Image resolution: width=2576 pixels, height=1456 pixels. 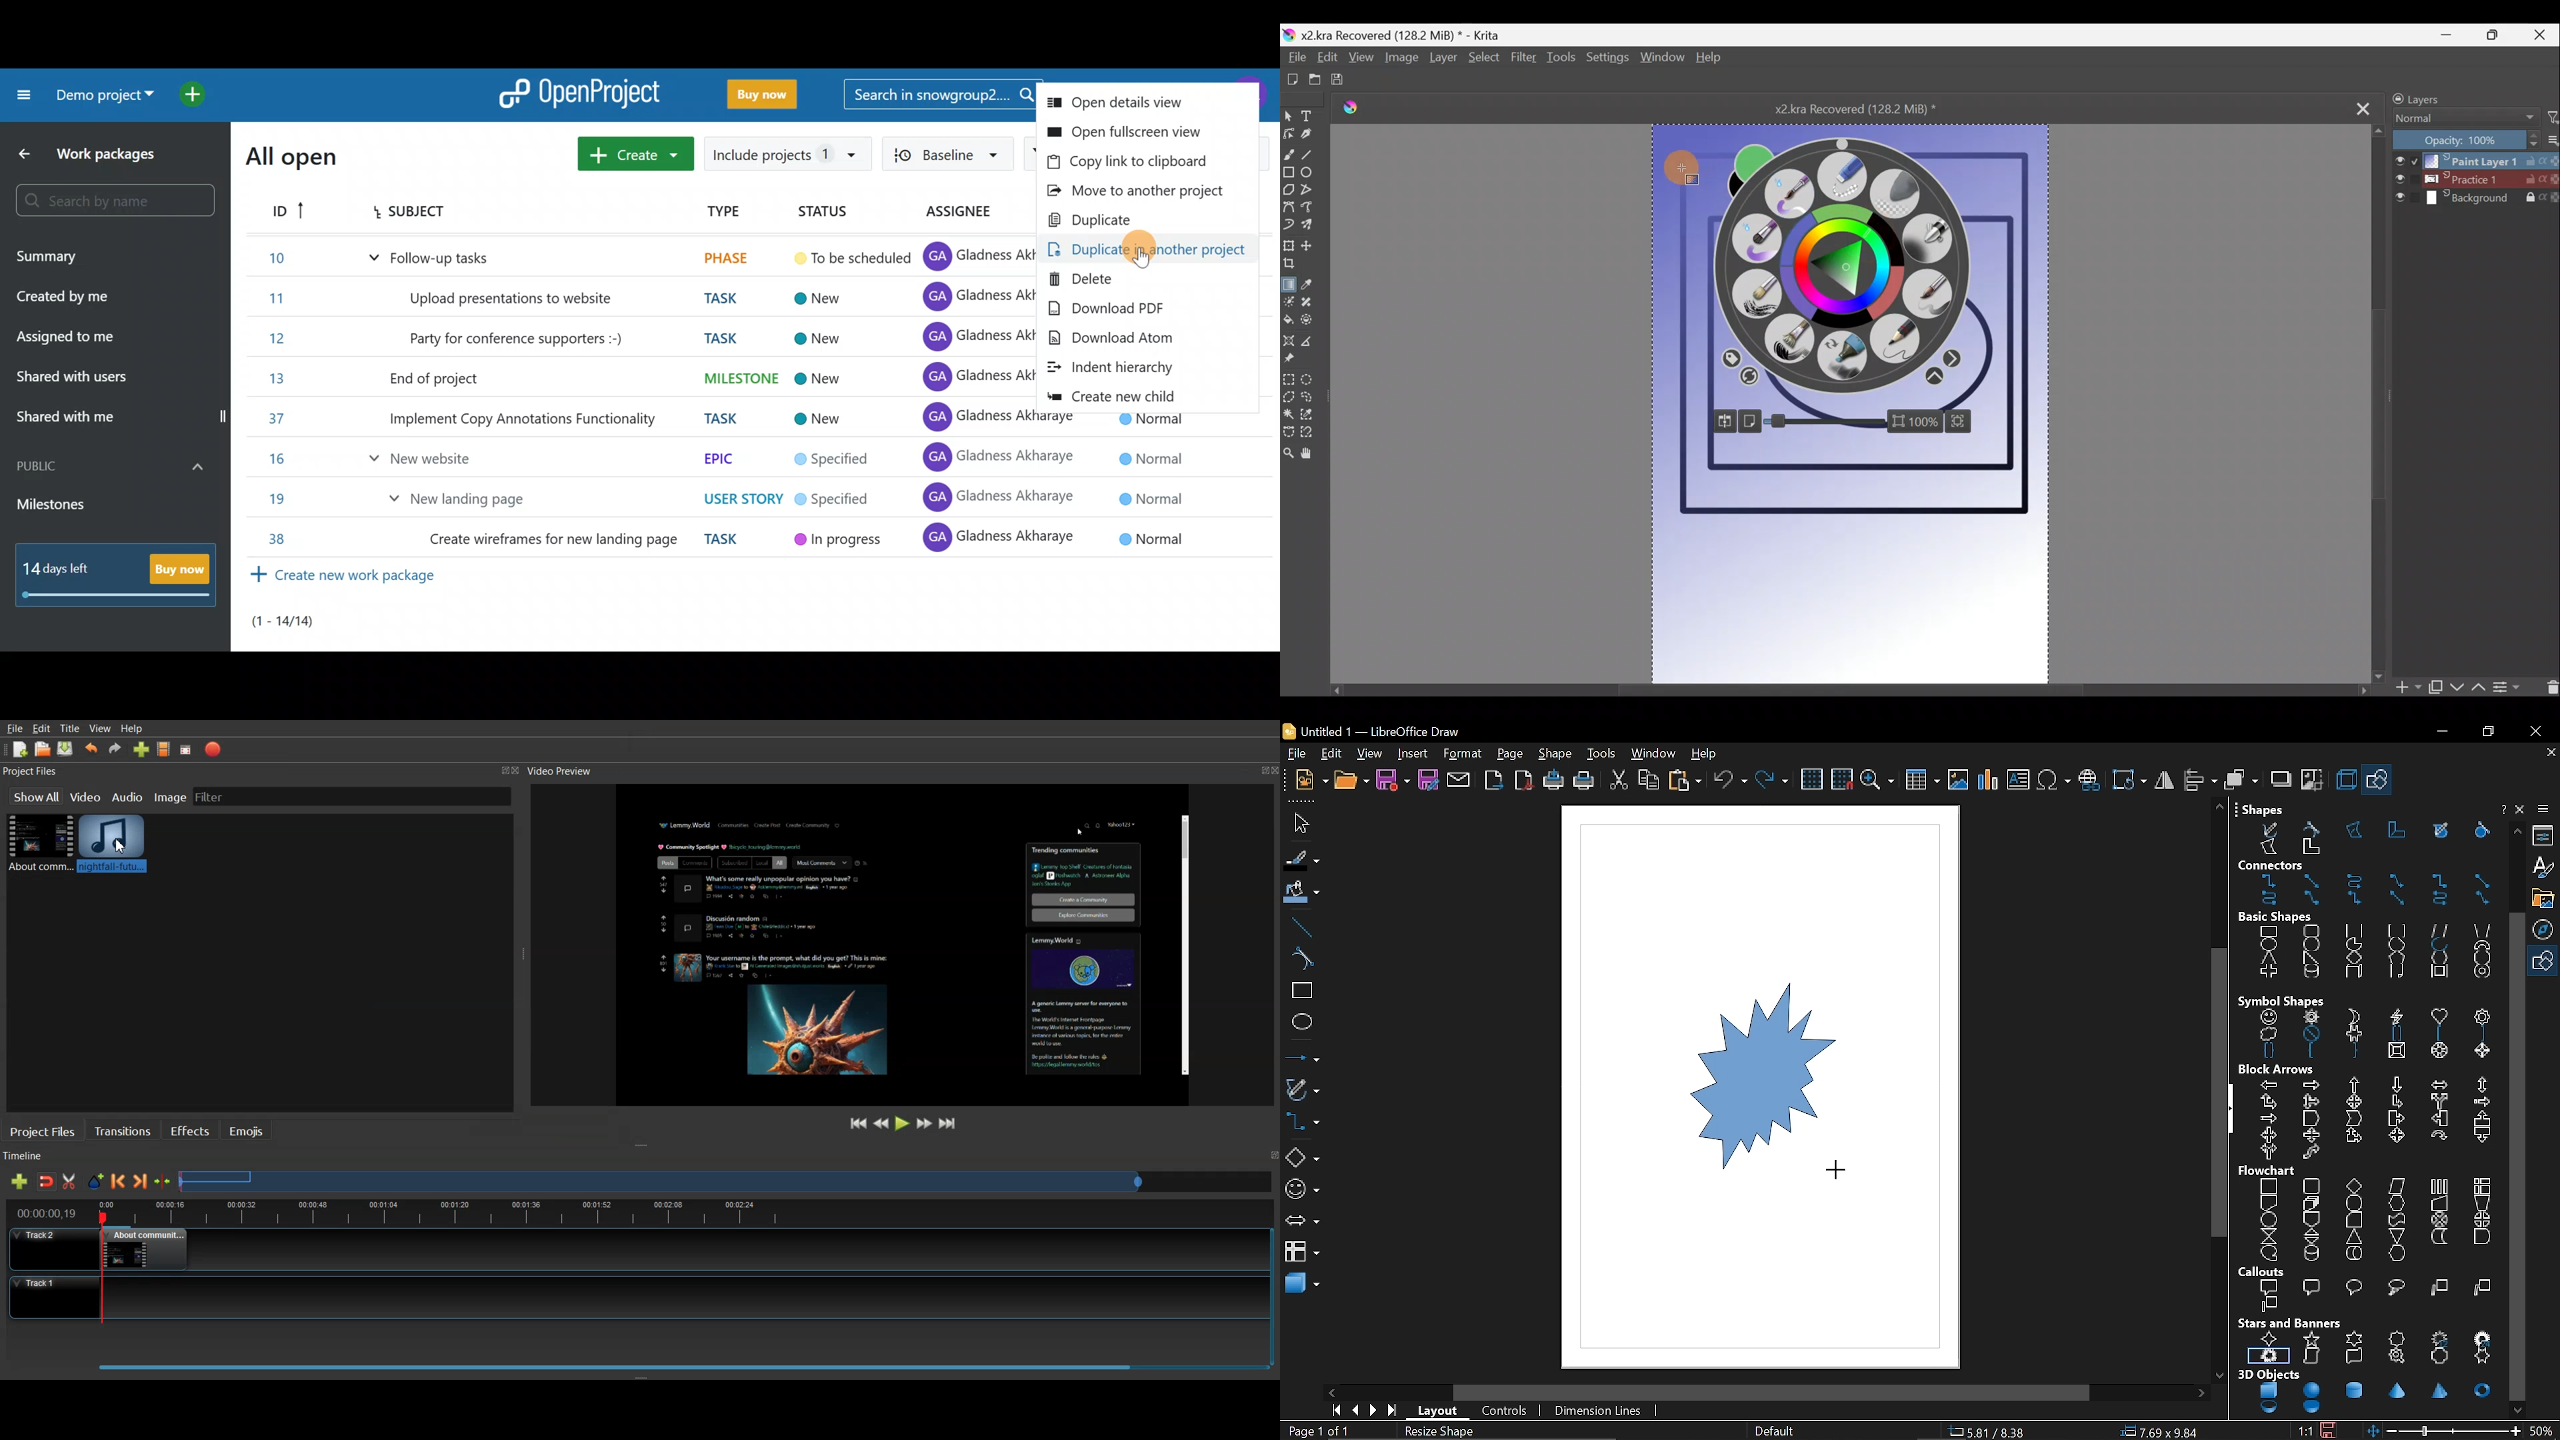 What do you see at coordinates (637, 1363) in the screenshot?
I see `Slider` at bounding box center [637, 1363].